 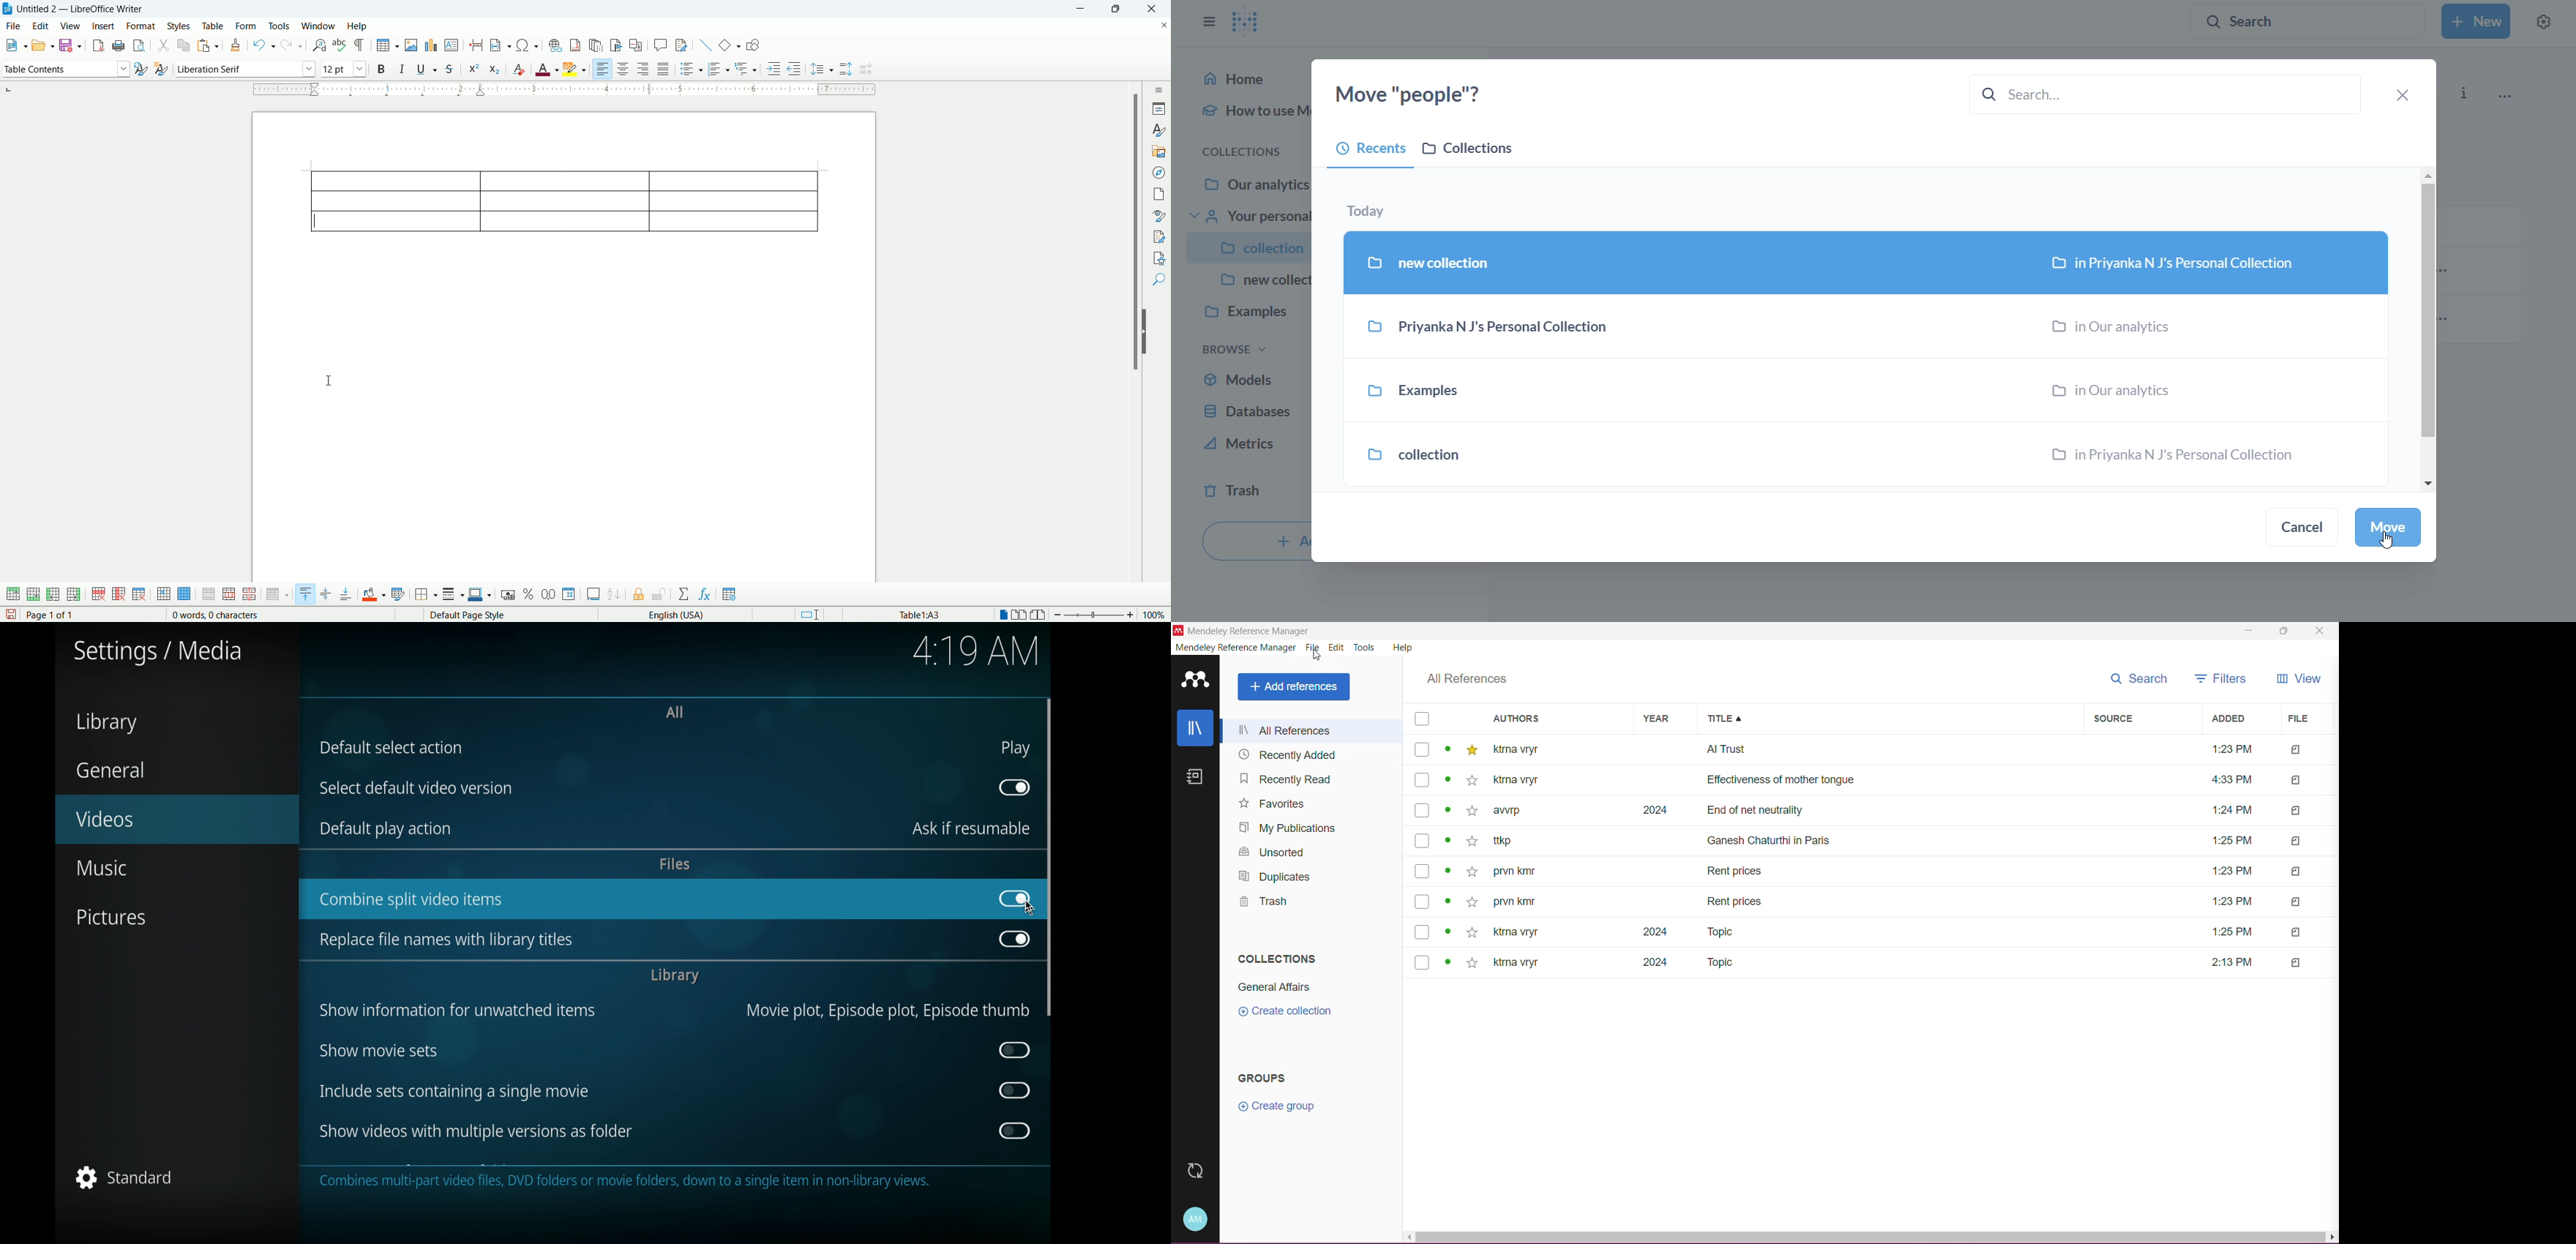 I want to click on ktrna vryr Al Trust 1:23PM, so click(x=1876, y=752).